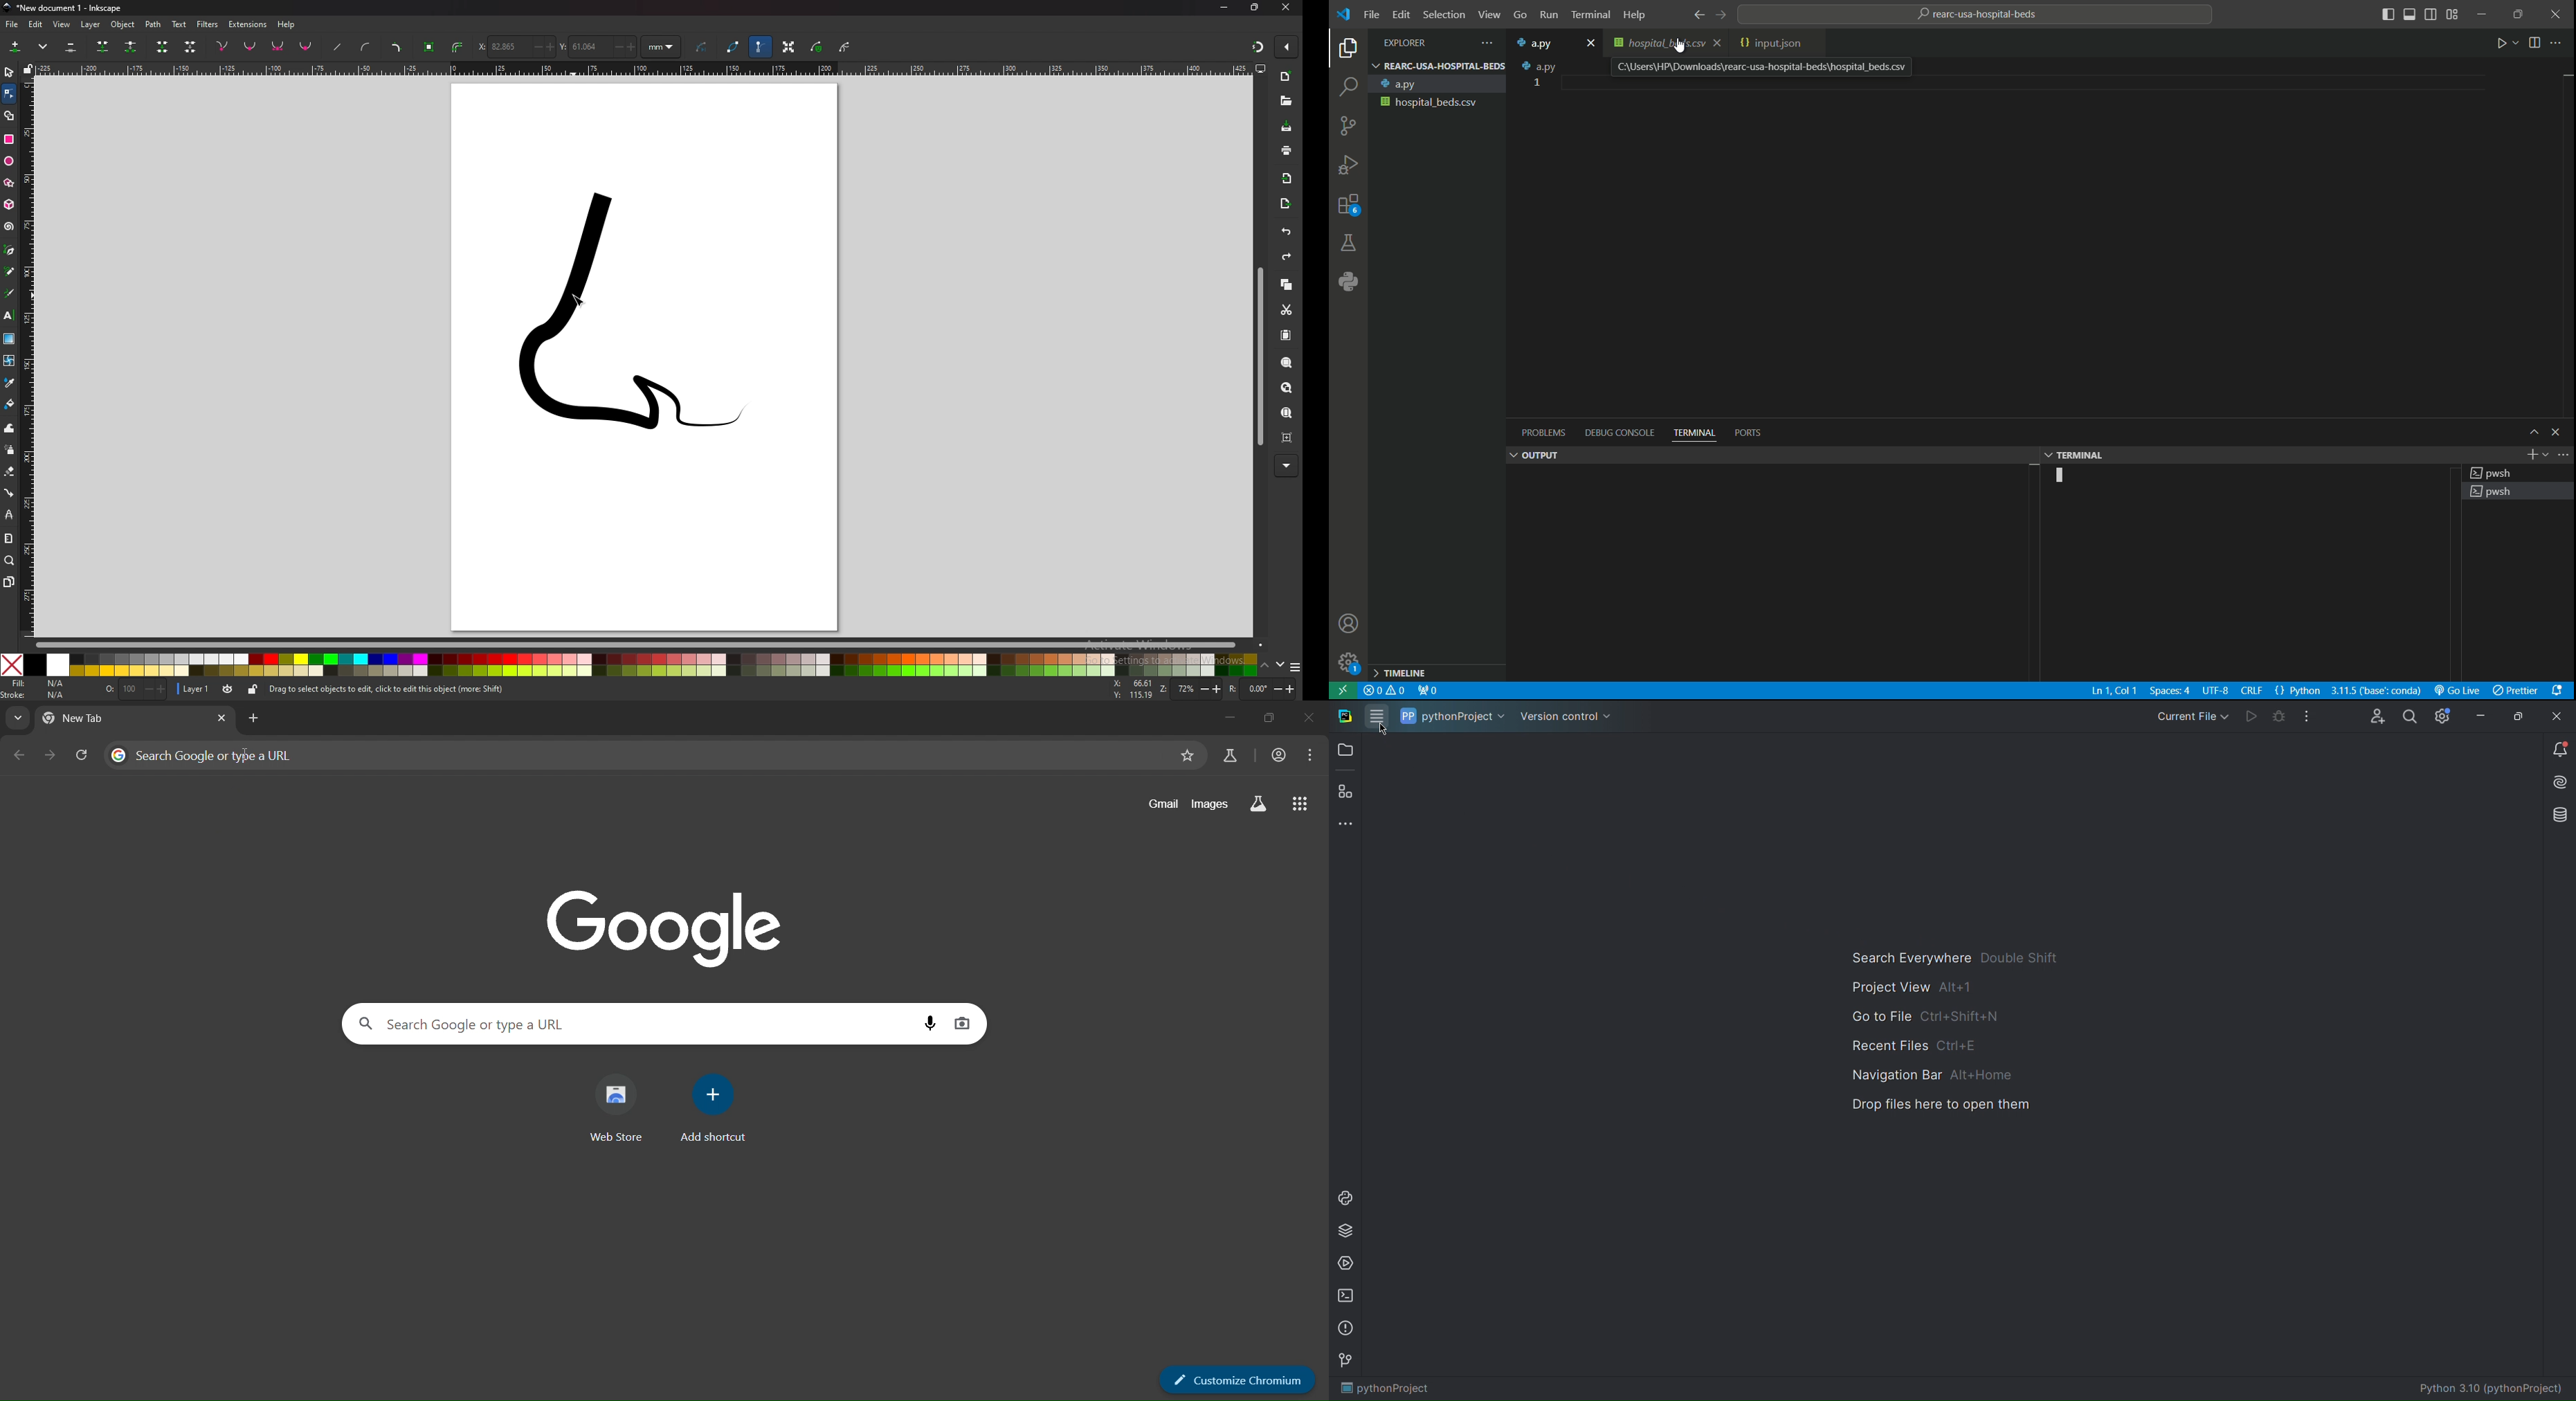 The width and height of the screenshot is (2576, 1428). What do you see at coordinates (8, 139) in the screenshot?
I see `rectangle` at bounding box center [8, 139].